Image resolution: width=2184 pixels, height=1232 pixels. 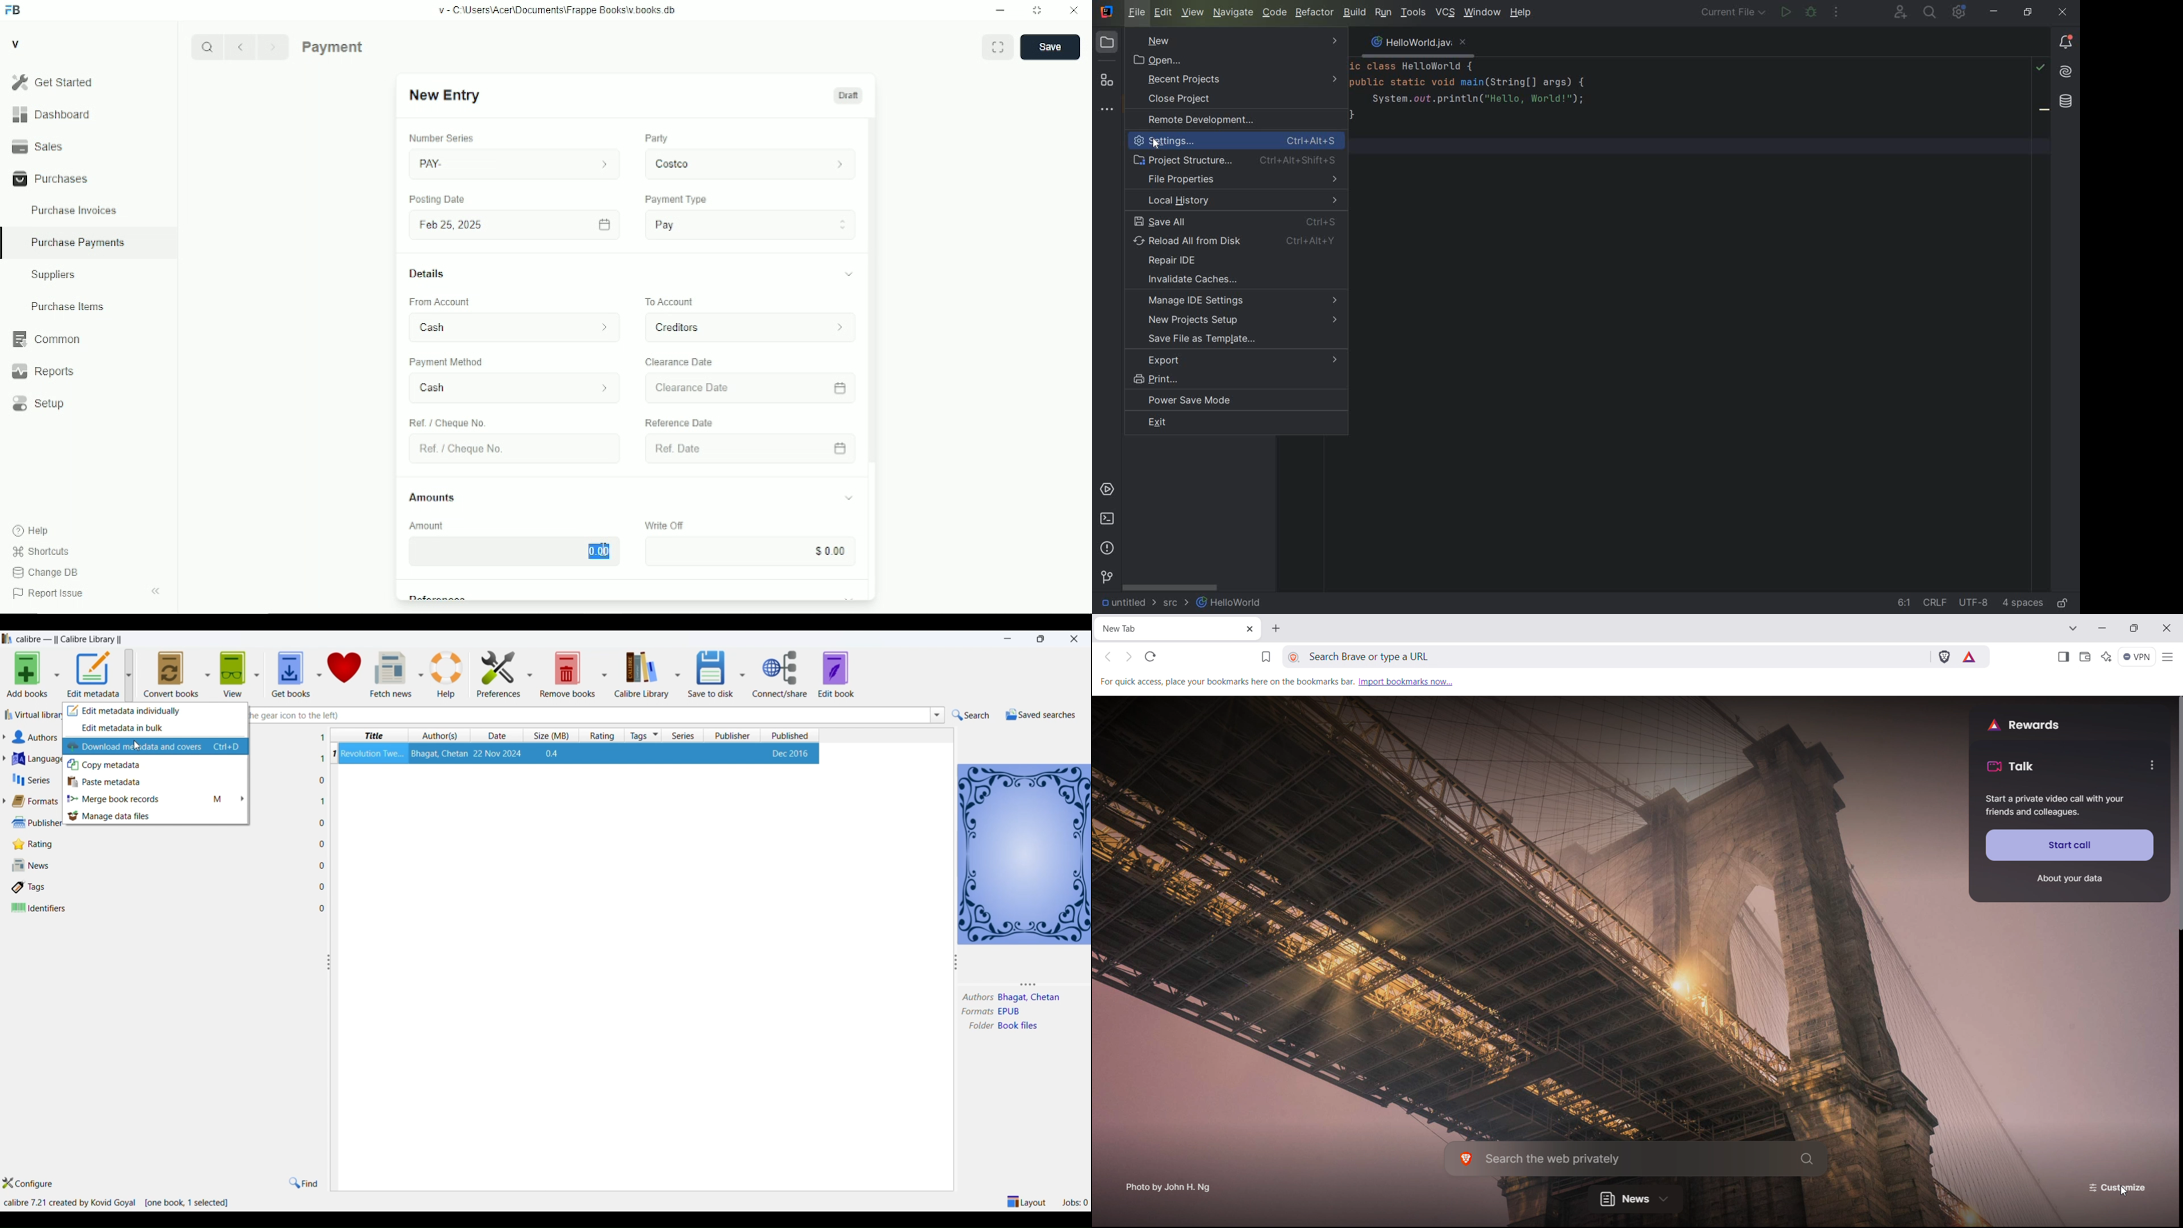 I want to click on Minimize, so click(x=1000, y=10).